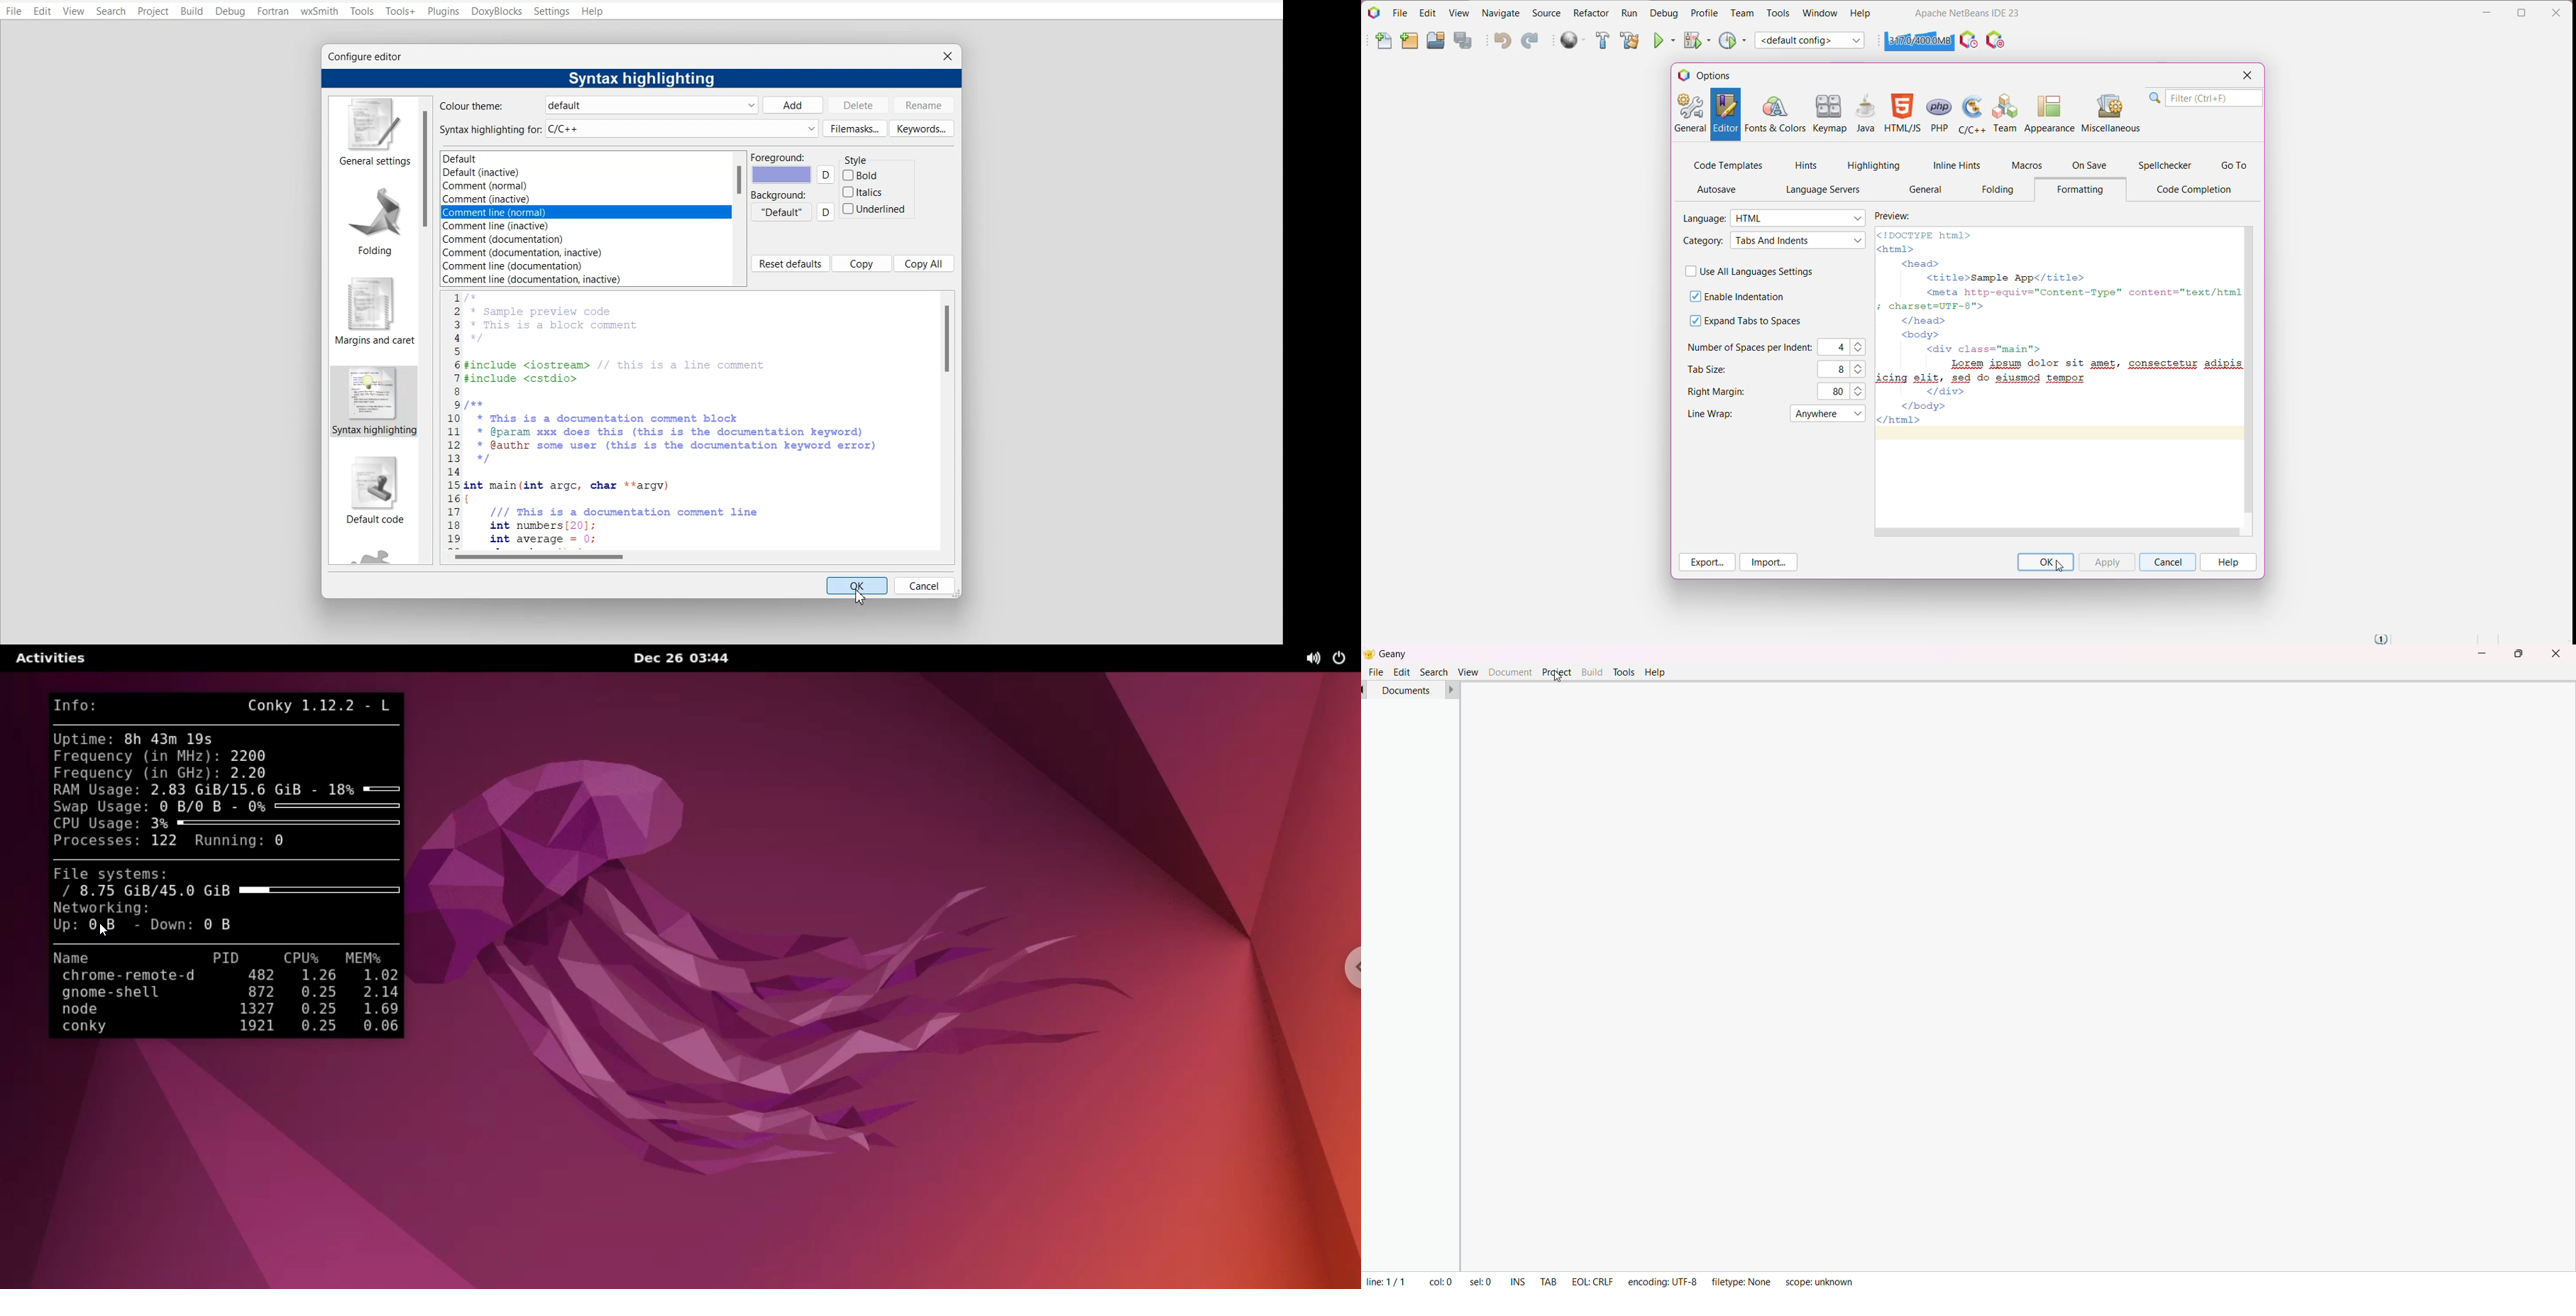  I want to click on forward, so click(1452, 689).